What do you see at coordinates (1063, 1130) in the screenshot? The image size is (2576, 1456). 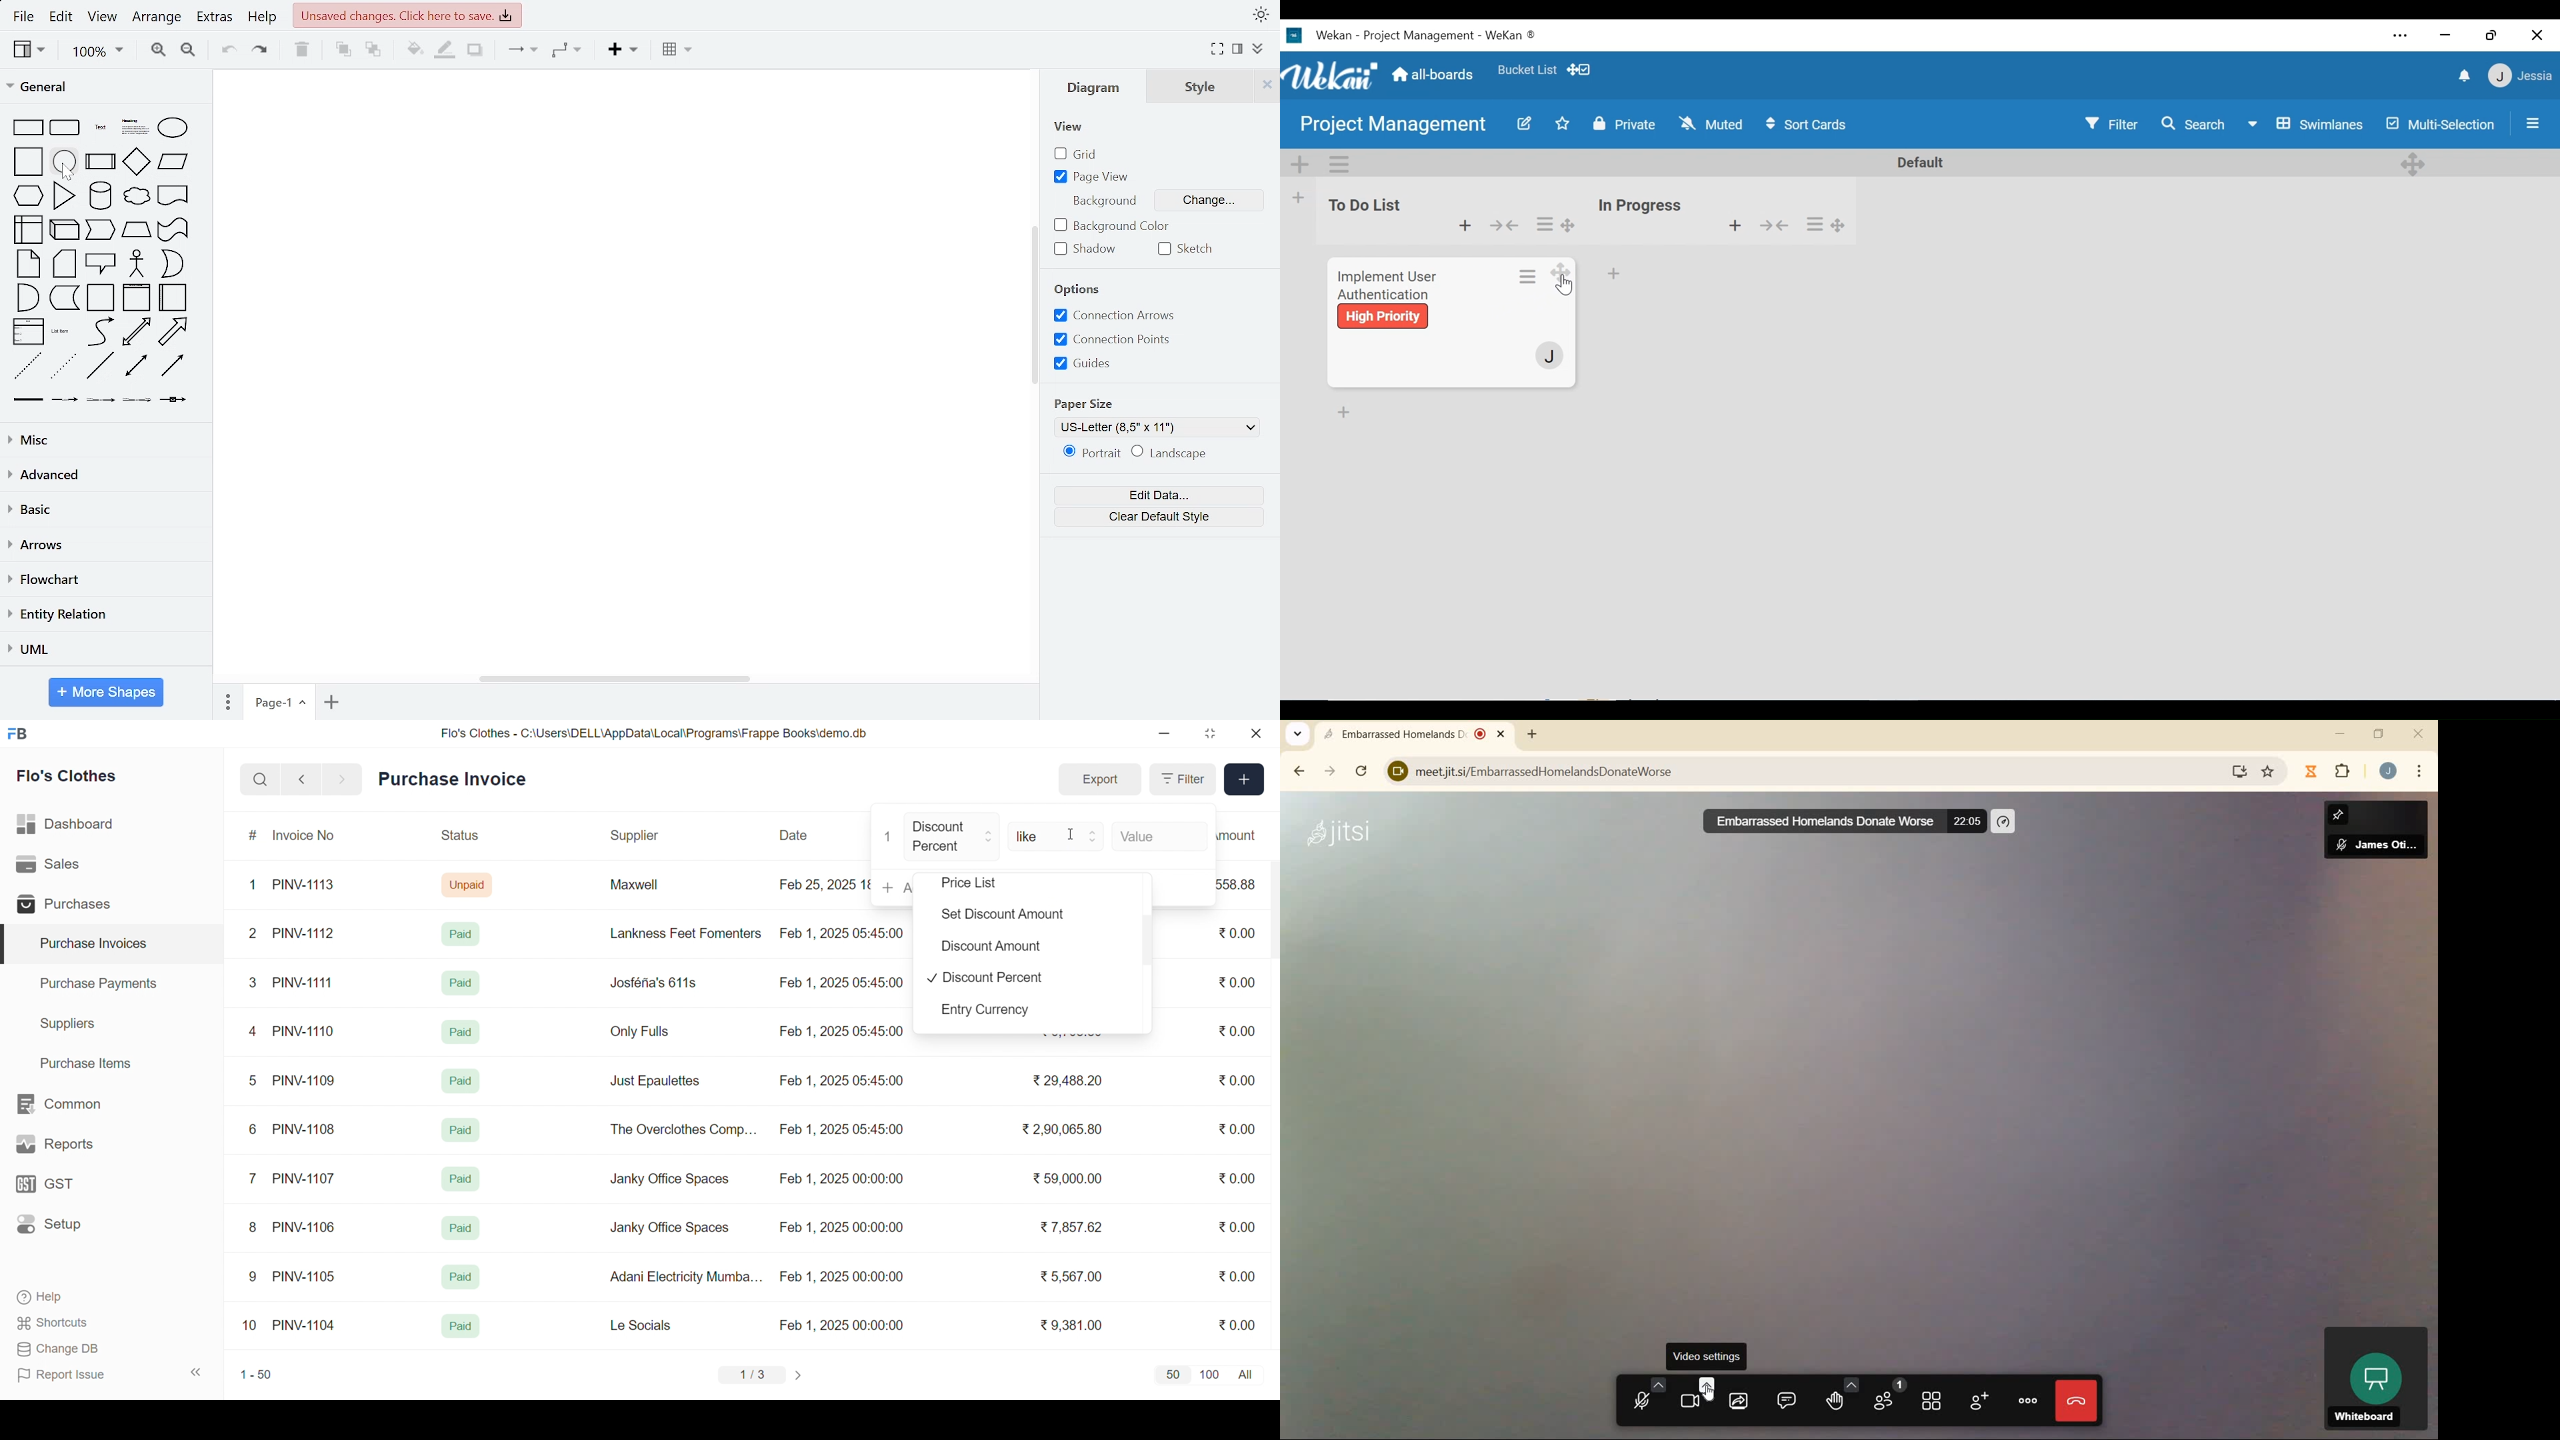 I see `₹ 2,90,065.80` at bounding box center [1063, 1130].